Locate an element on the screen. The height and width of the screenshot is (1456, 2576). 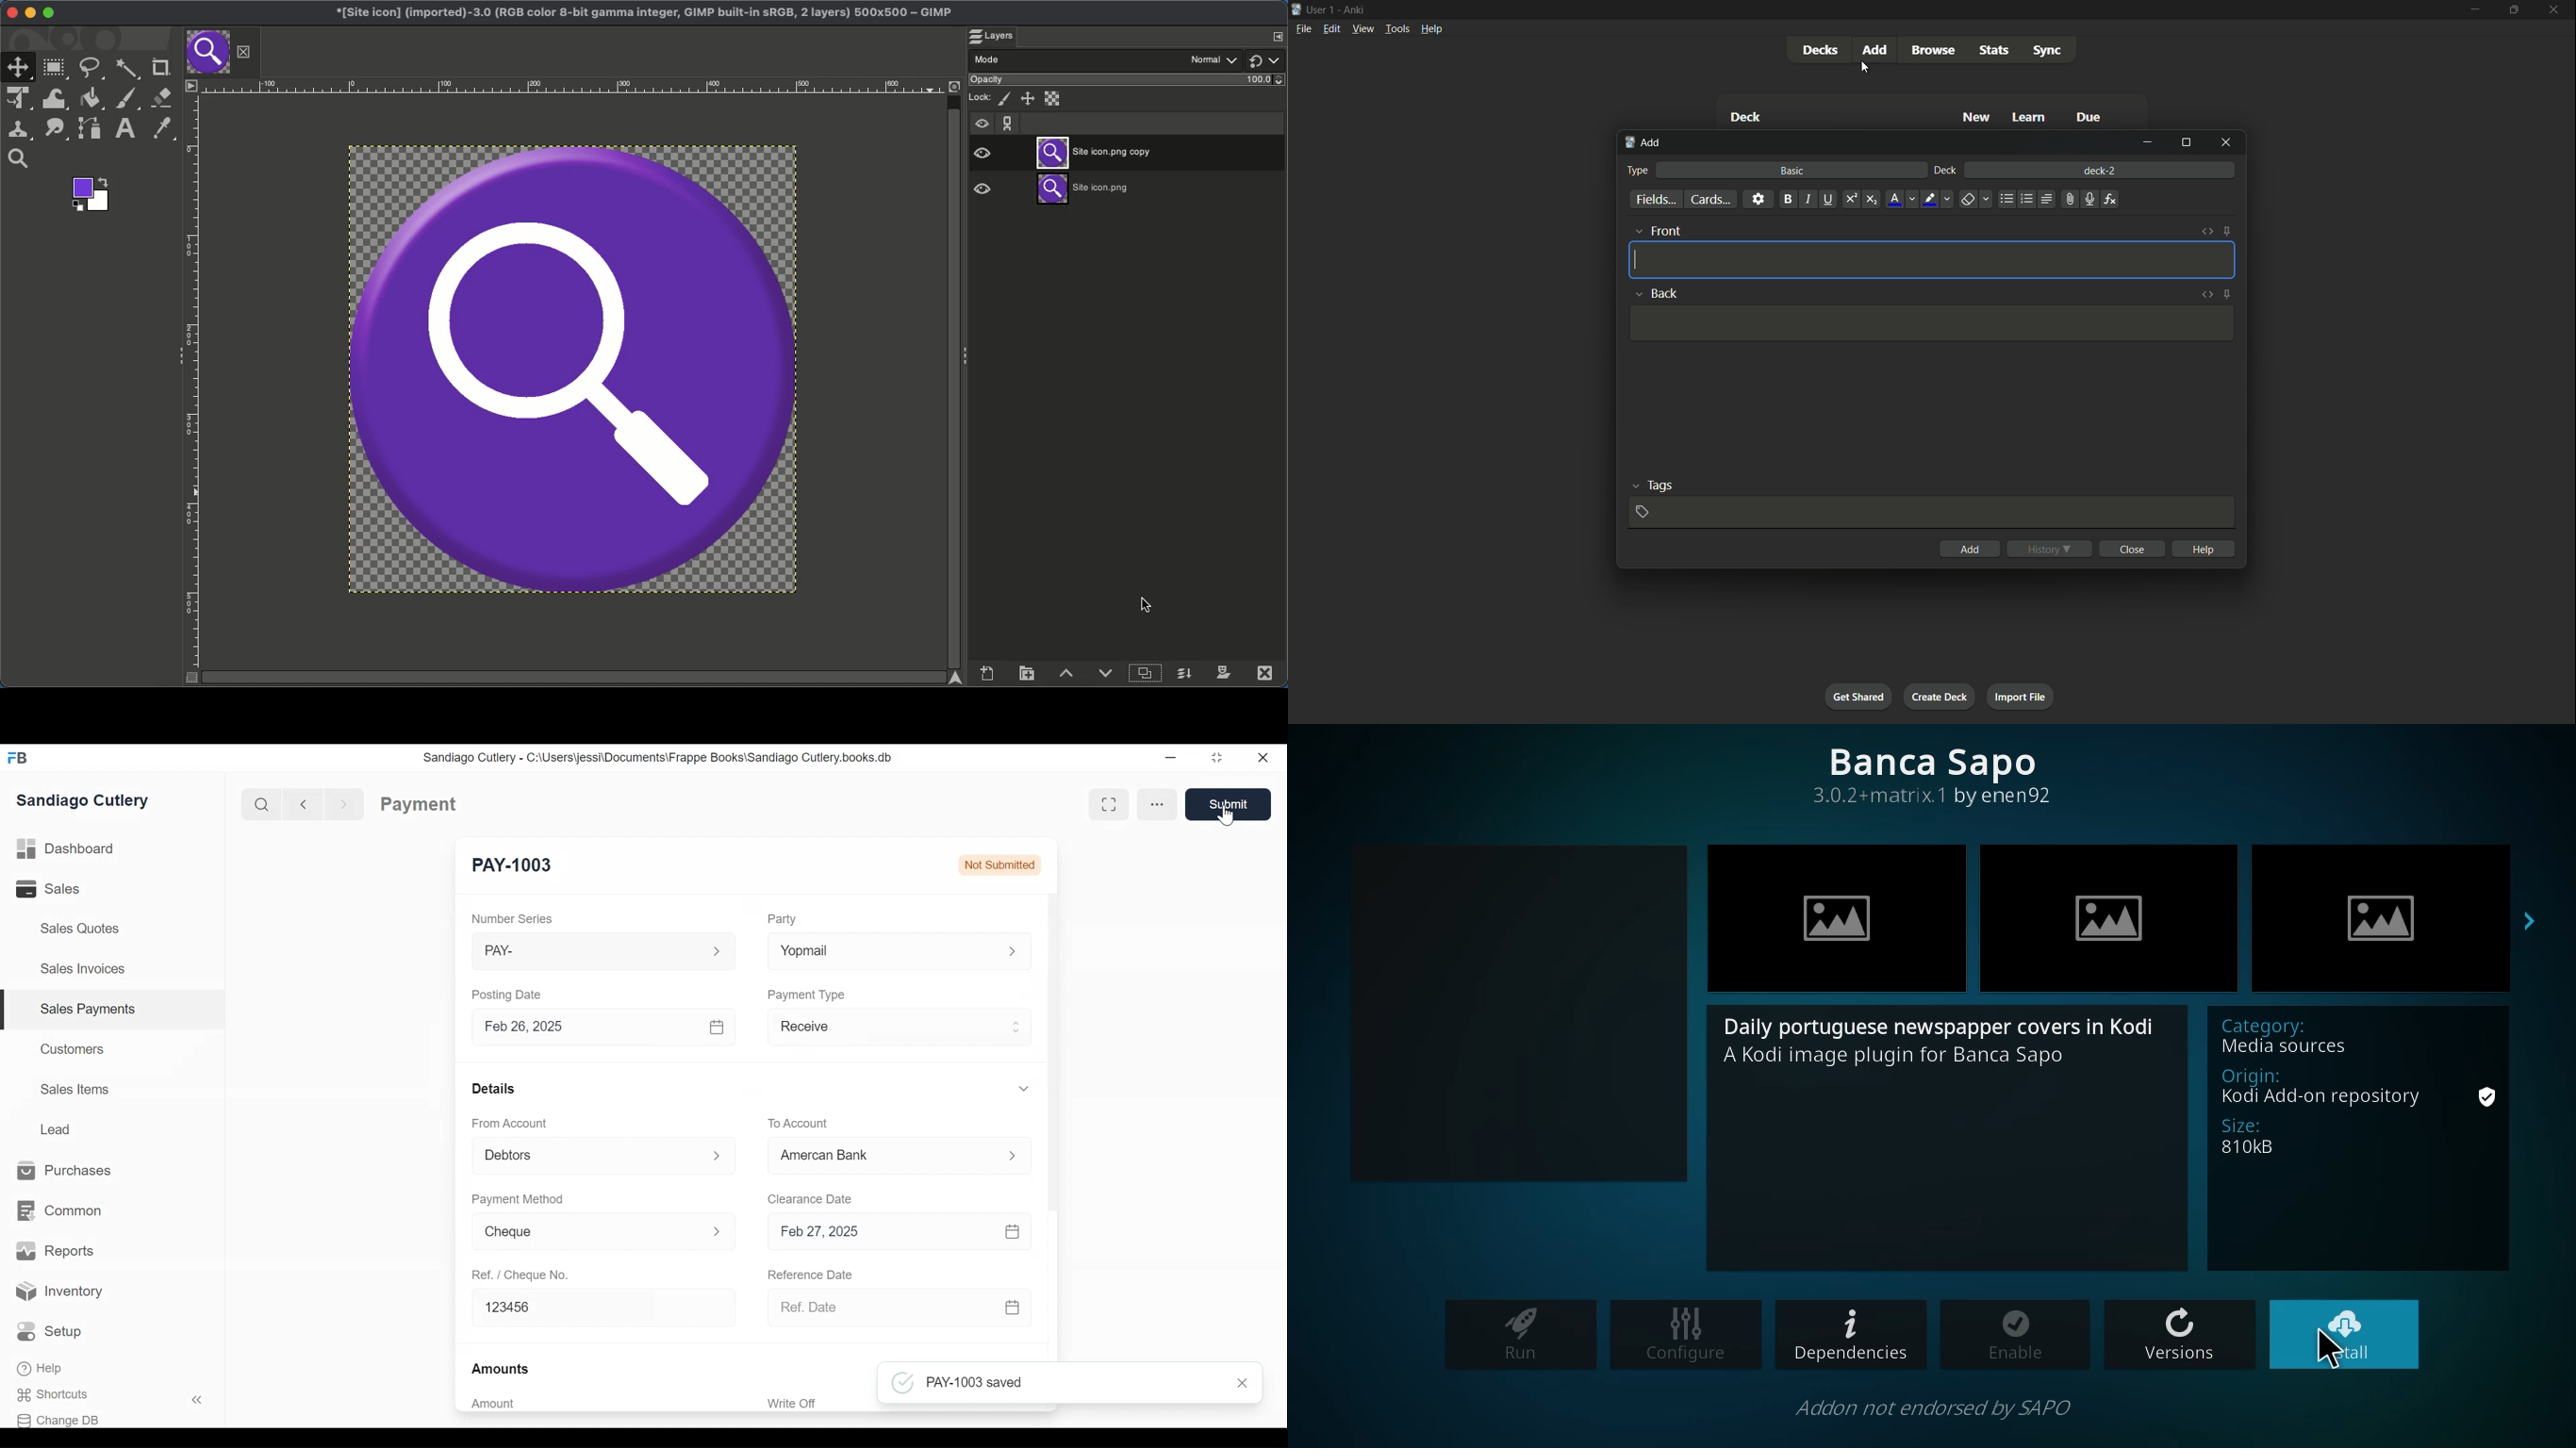
Shortcuts is located at coordinates (61, 1395).